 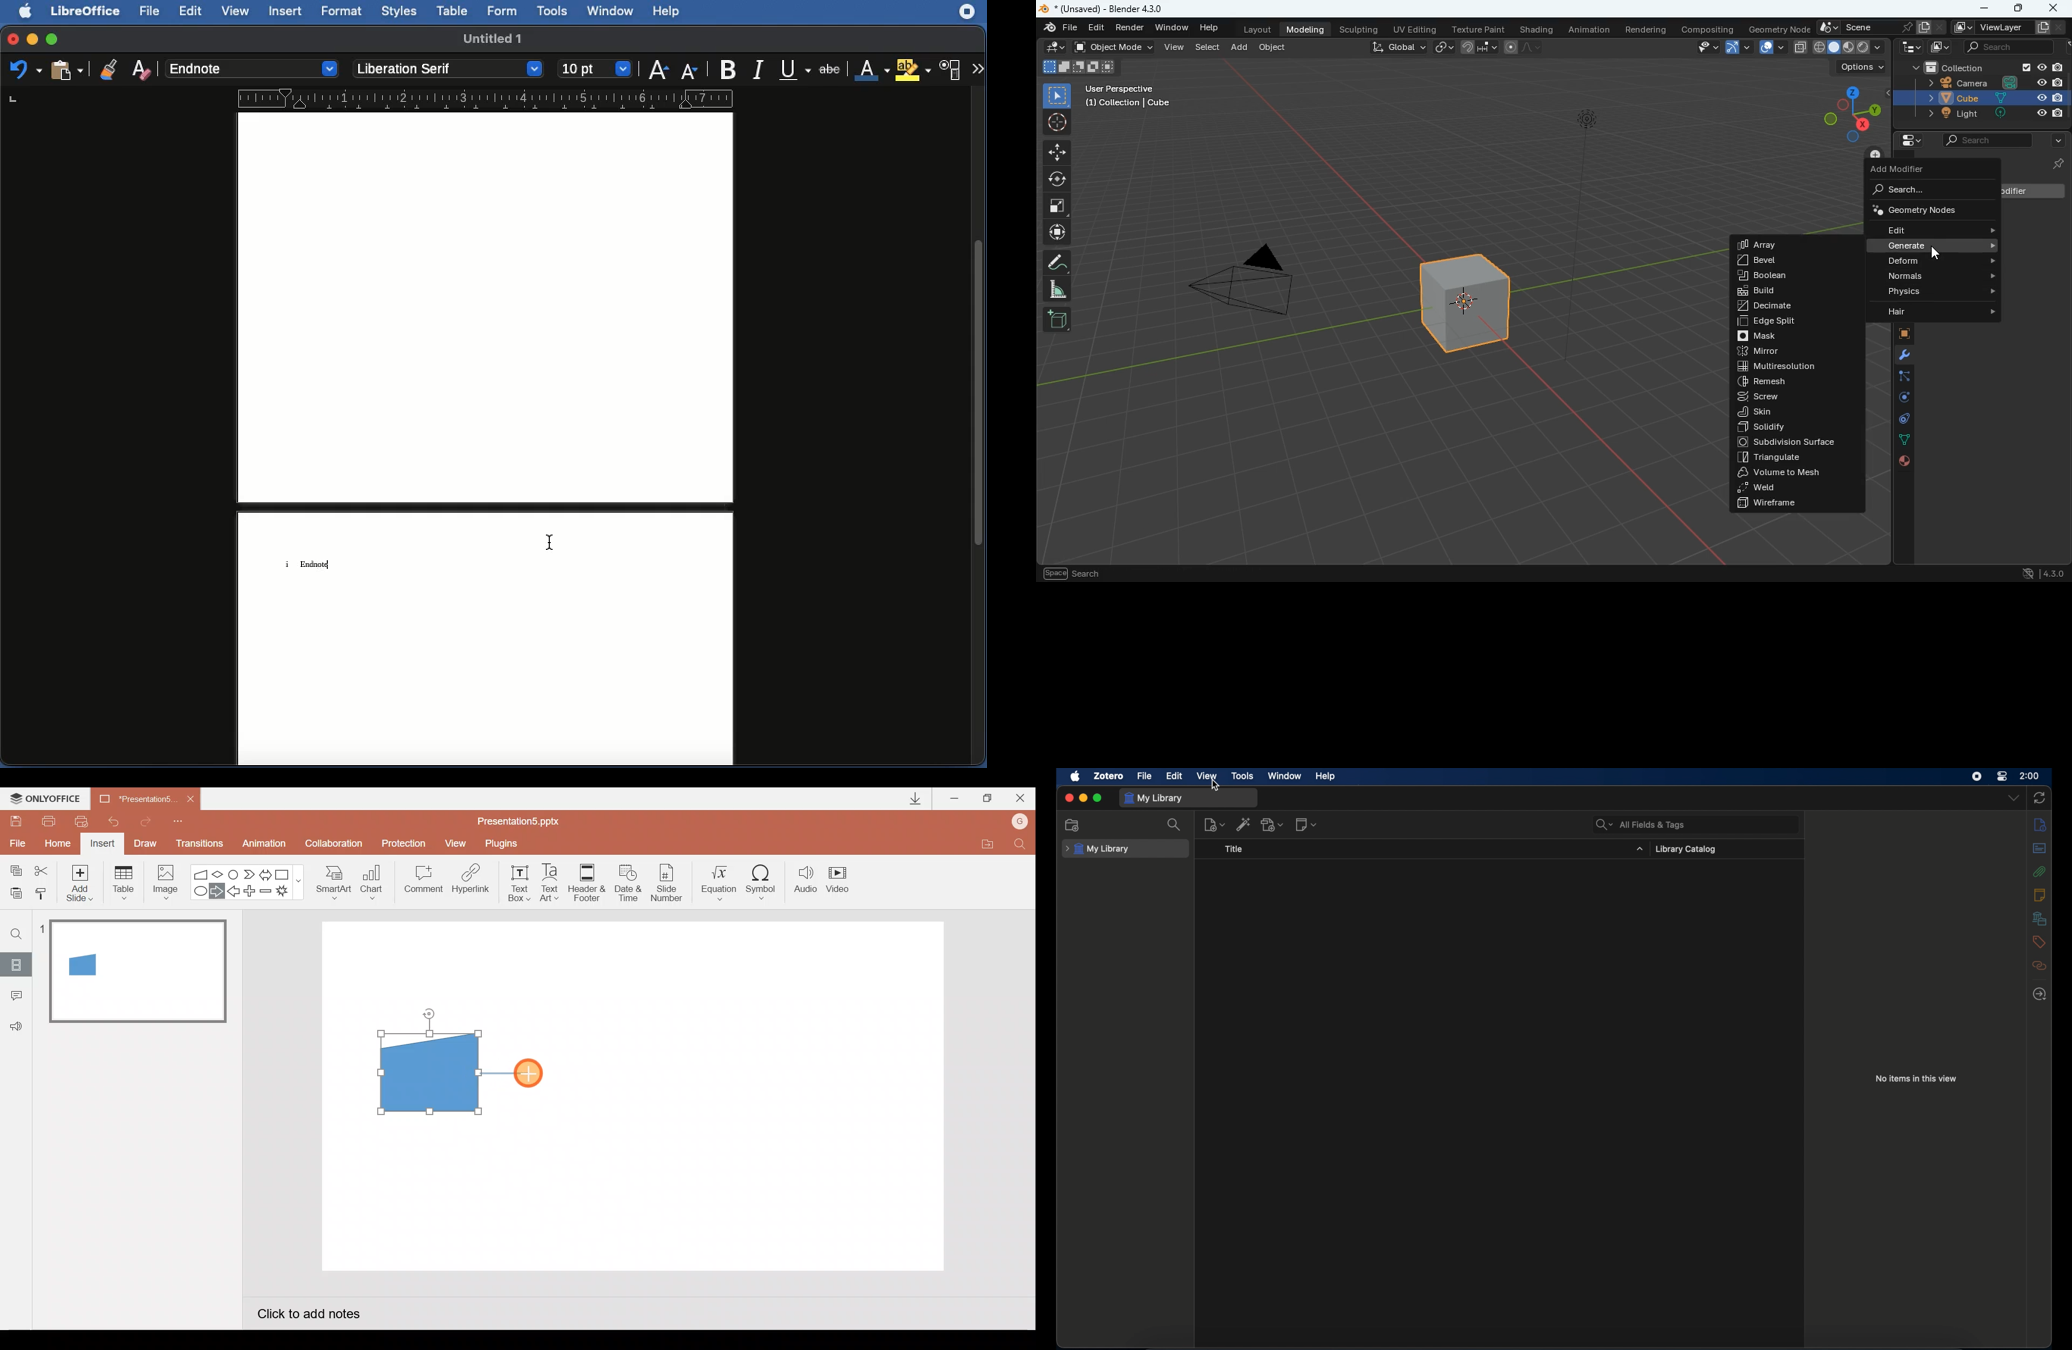 What do you see at coordinates (54, 841) in the screenshot?
I see `Home` at bounding box center [54, 841].